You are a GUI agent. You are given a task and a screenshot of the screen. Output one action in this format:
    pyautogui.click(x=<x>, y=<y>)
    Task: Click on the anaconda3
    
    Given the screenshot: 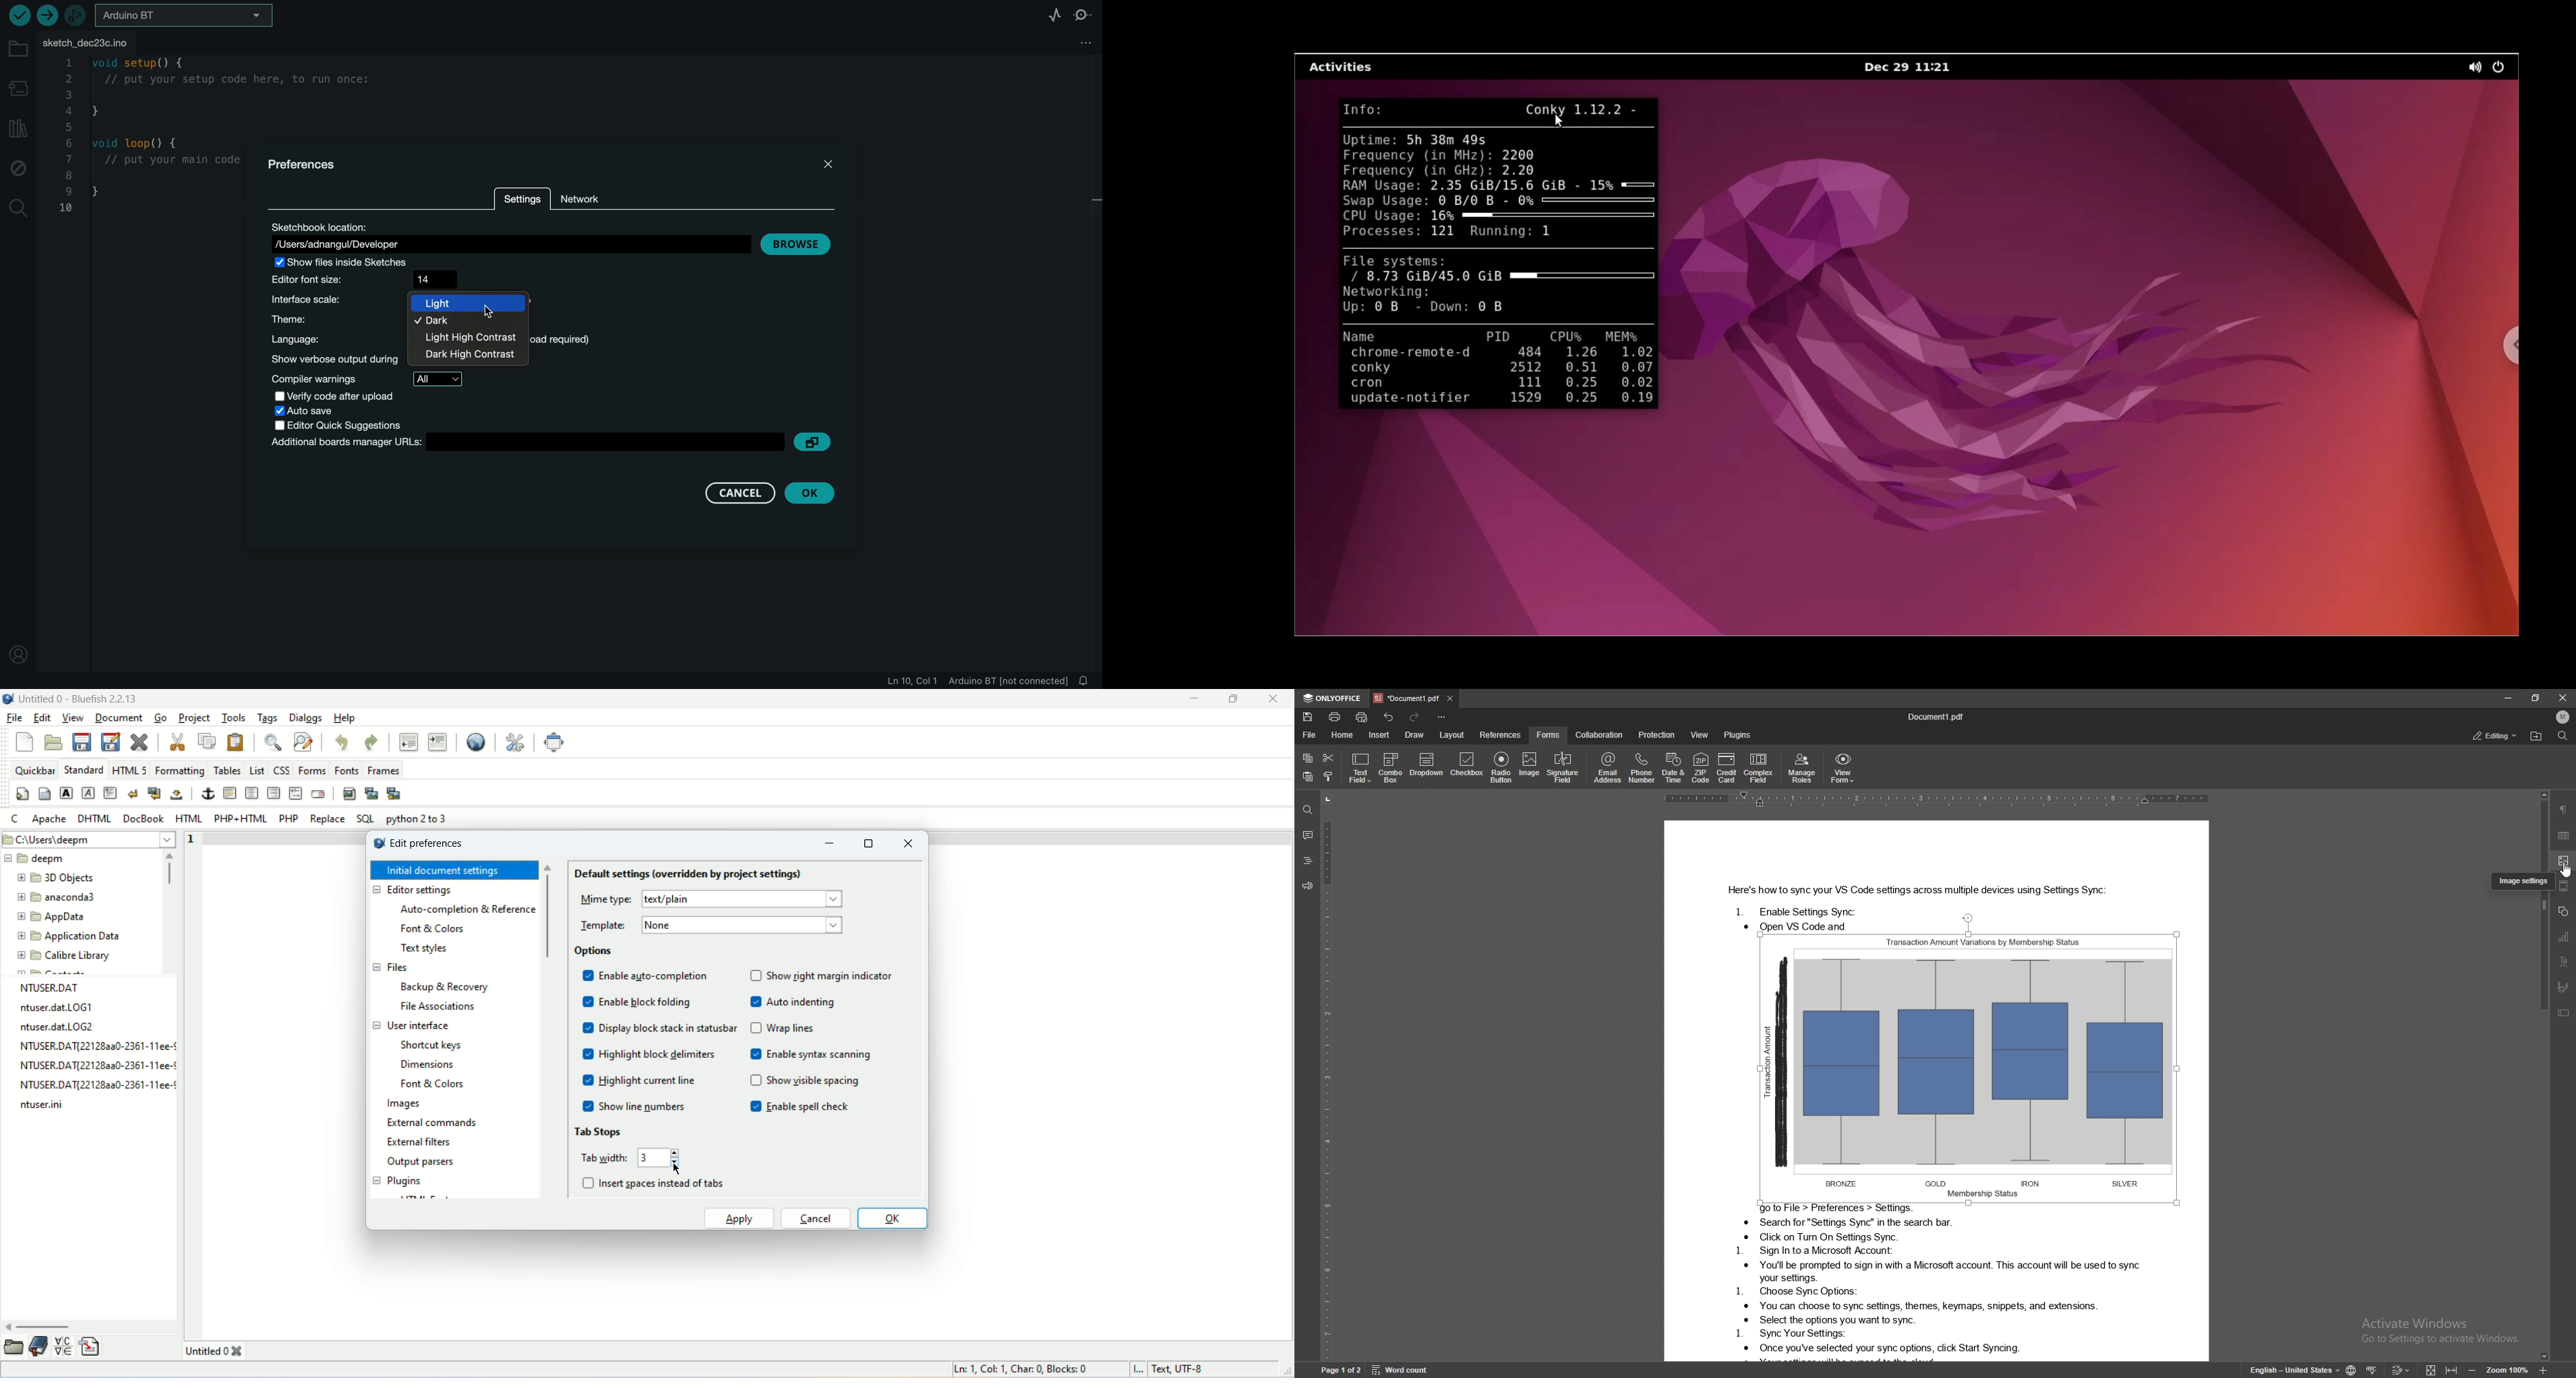 What is the action you would take?
    pyautogui.click(x=76, y=897)
    